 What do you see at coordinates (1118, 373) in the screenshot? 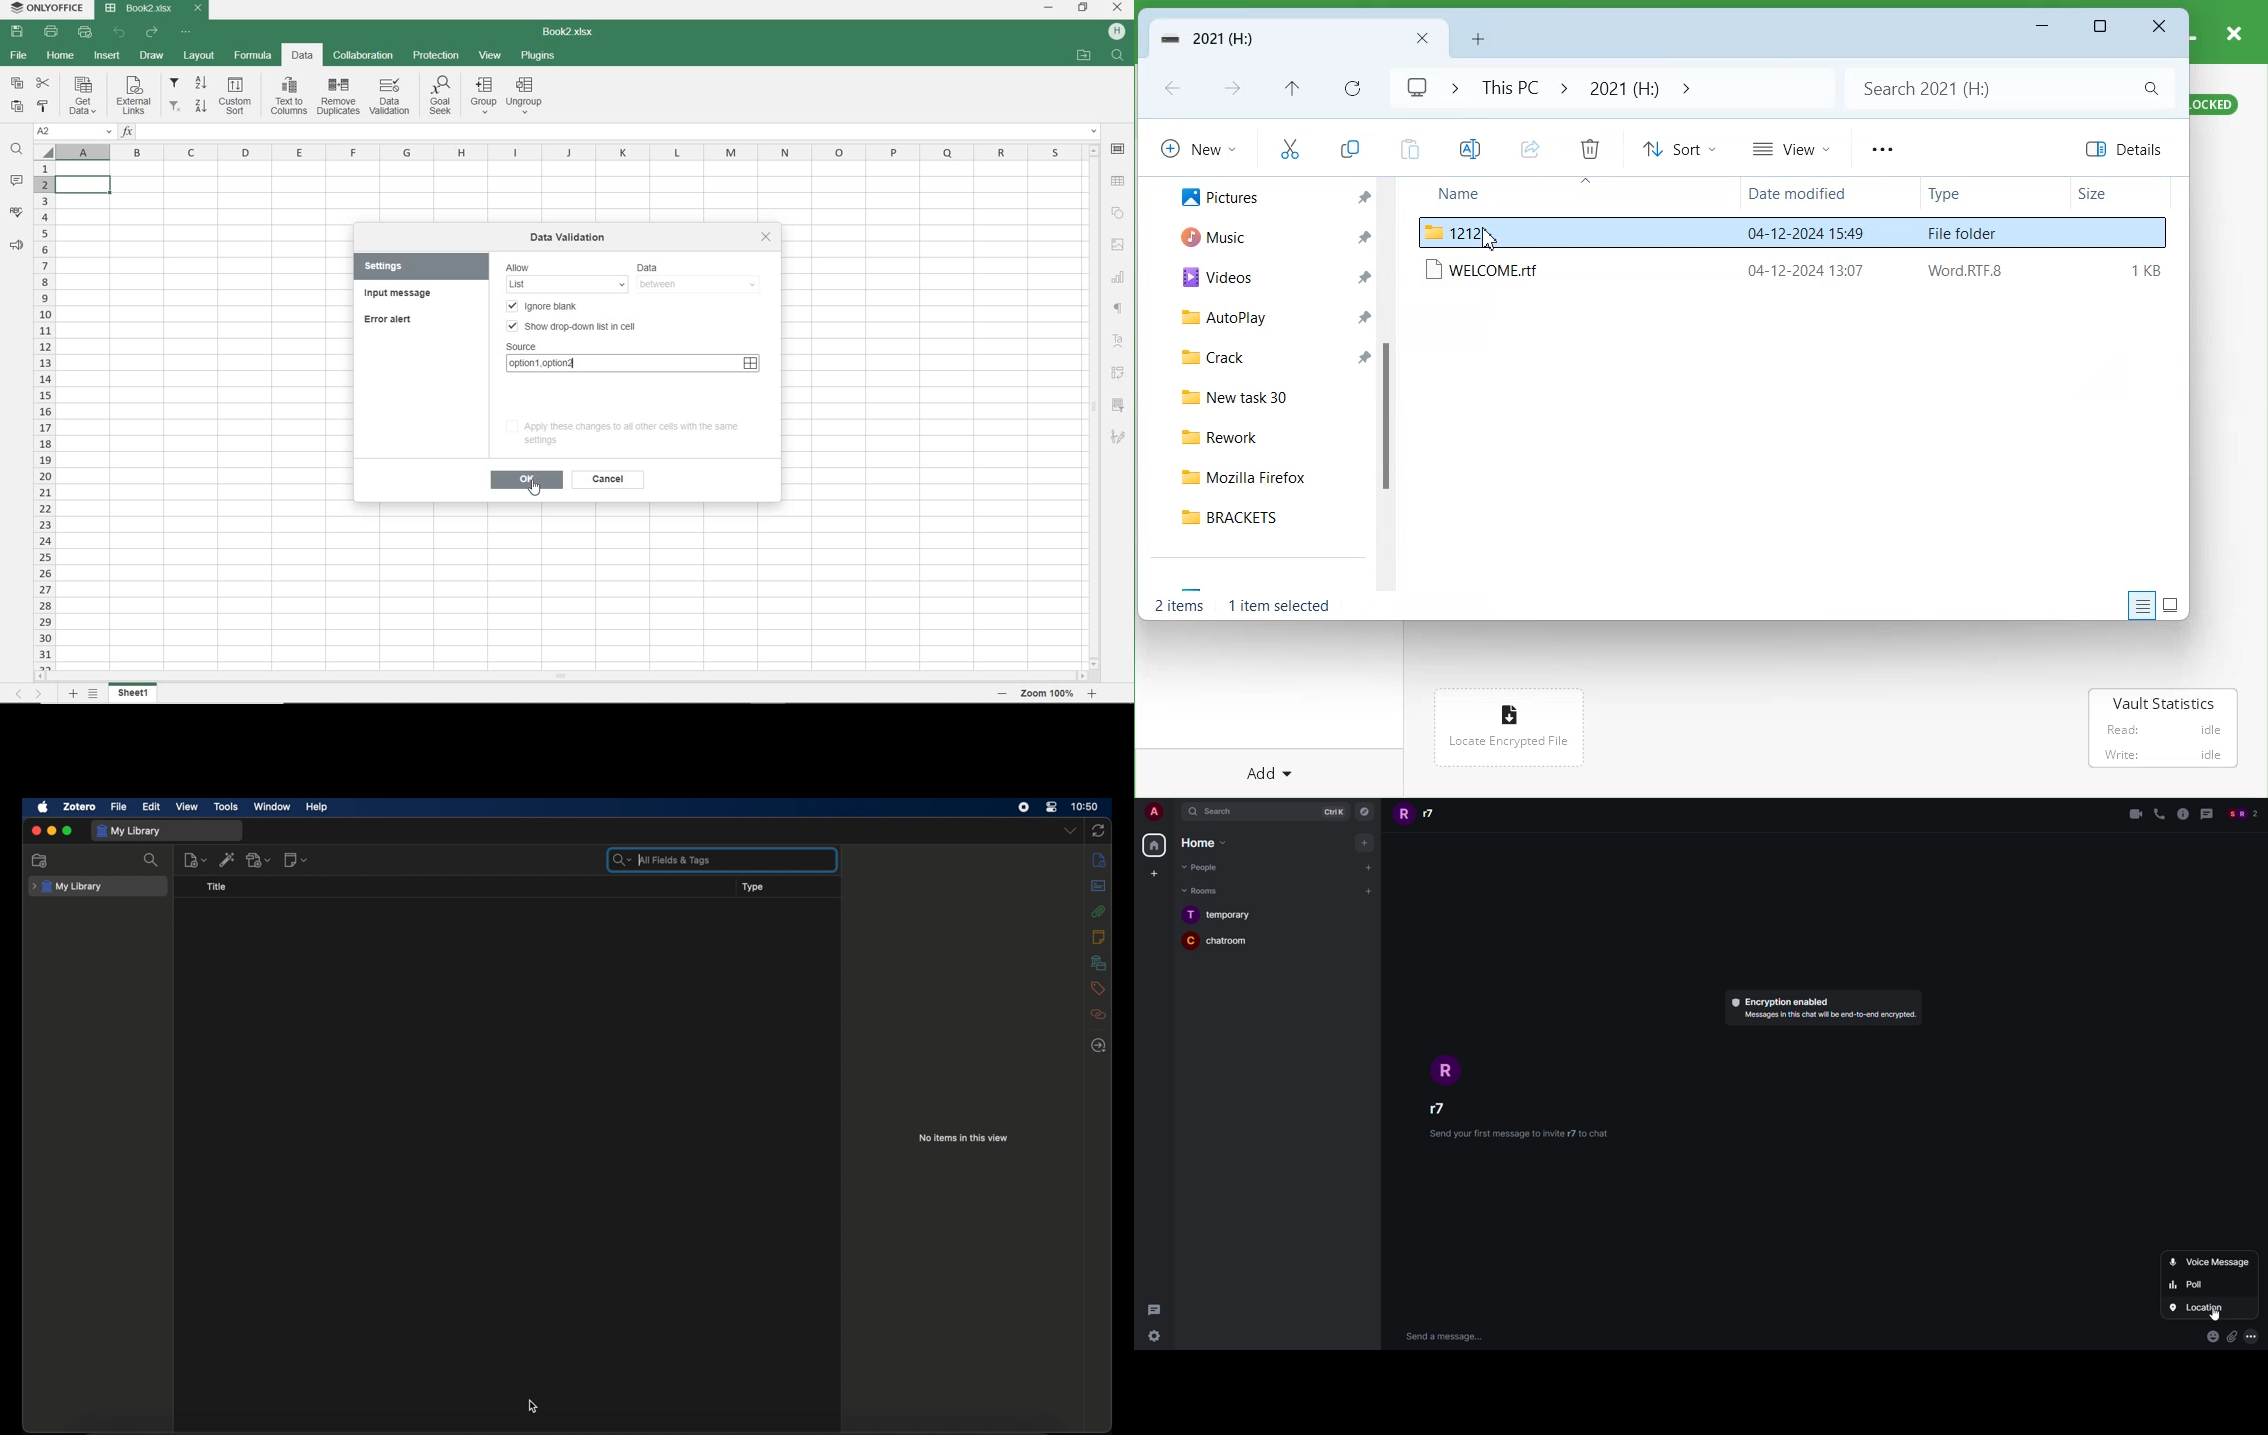
I see `PIVOT table` at bounding box center [1118, 373].